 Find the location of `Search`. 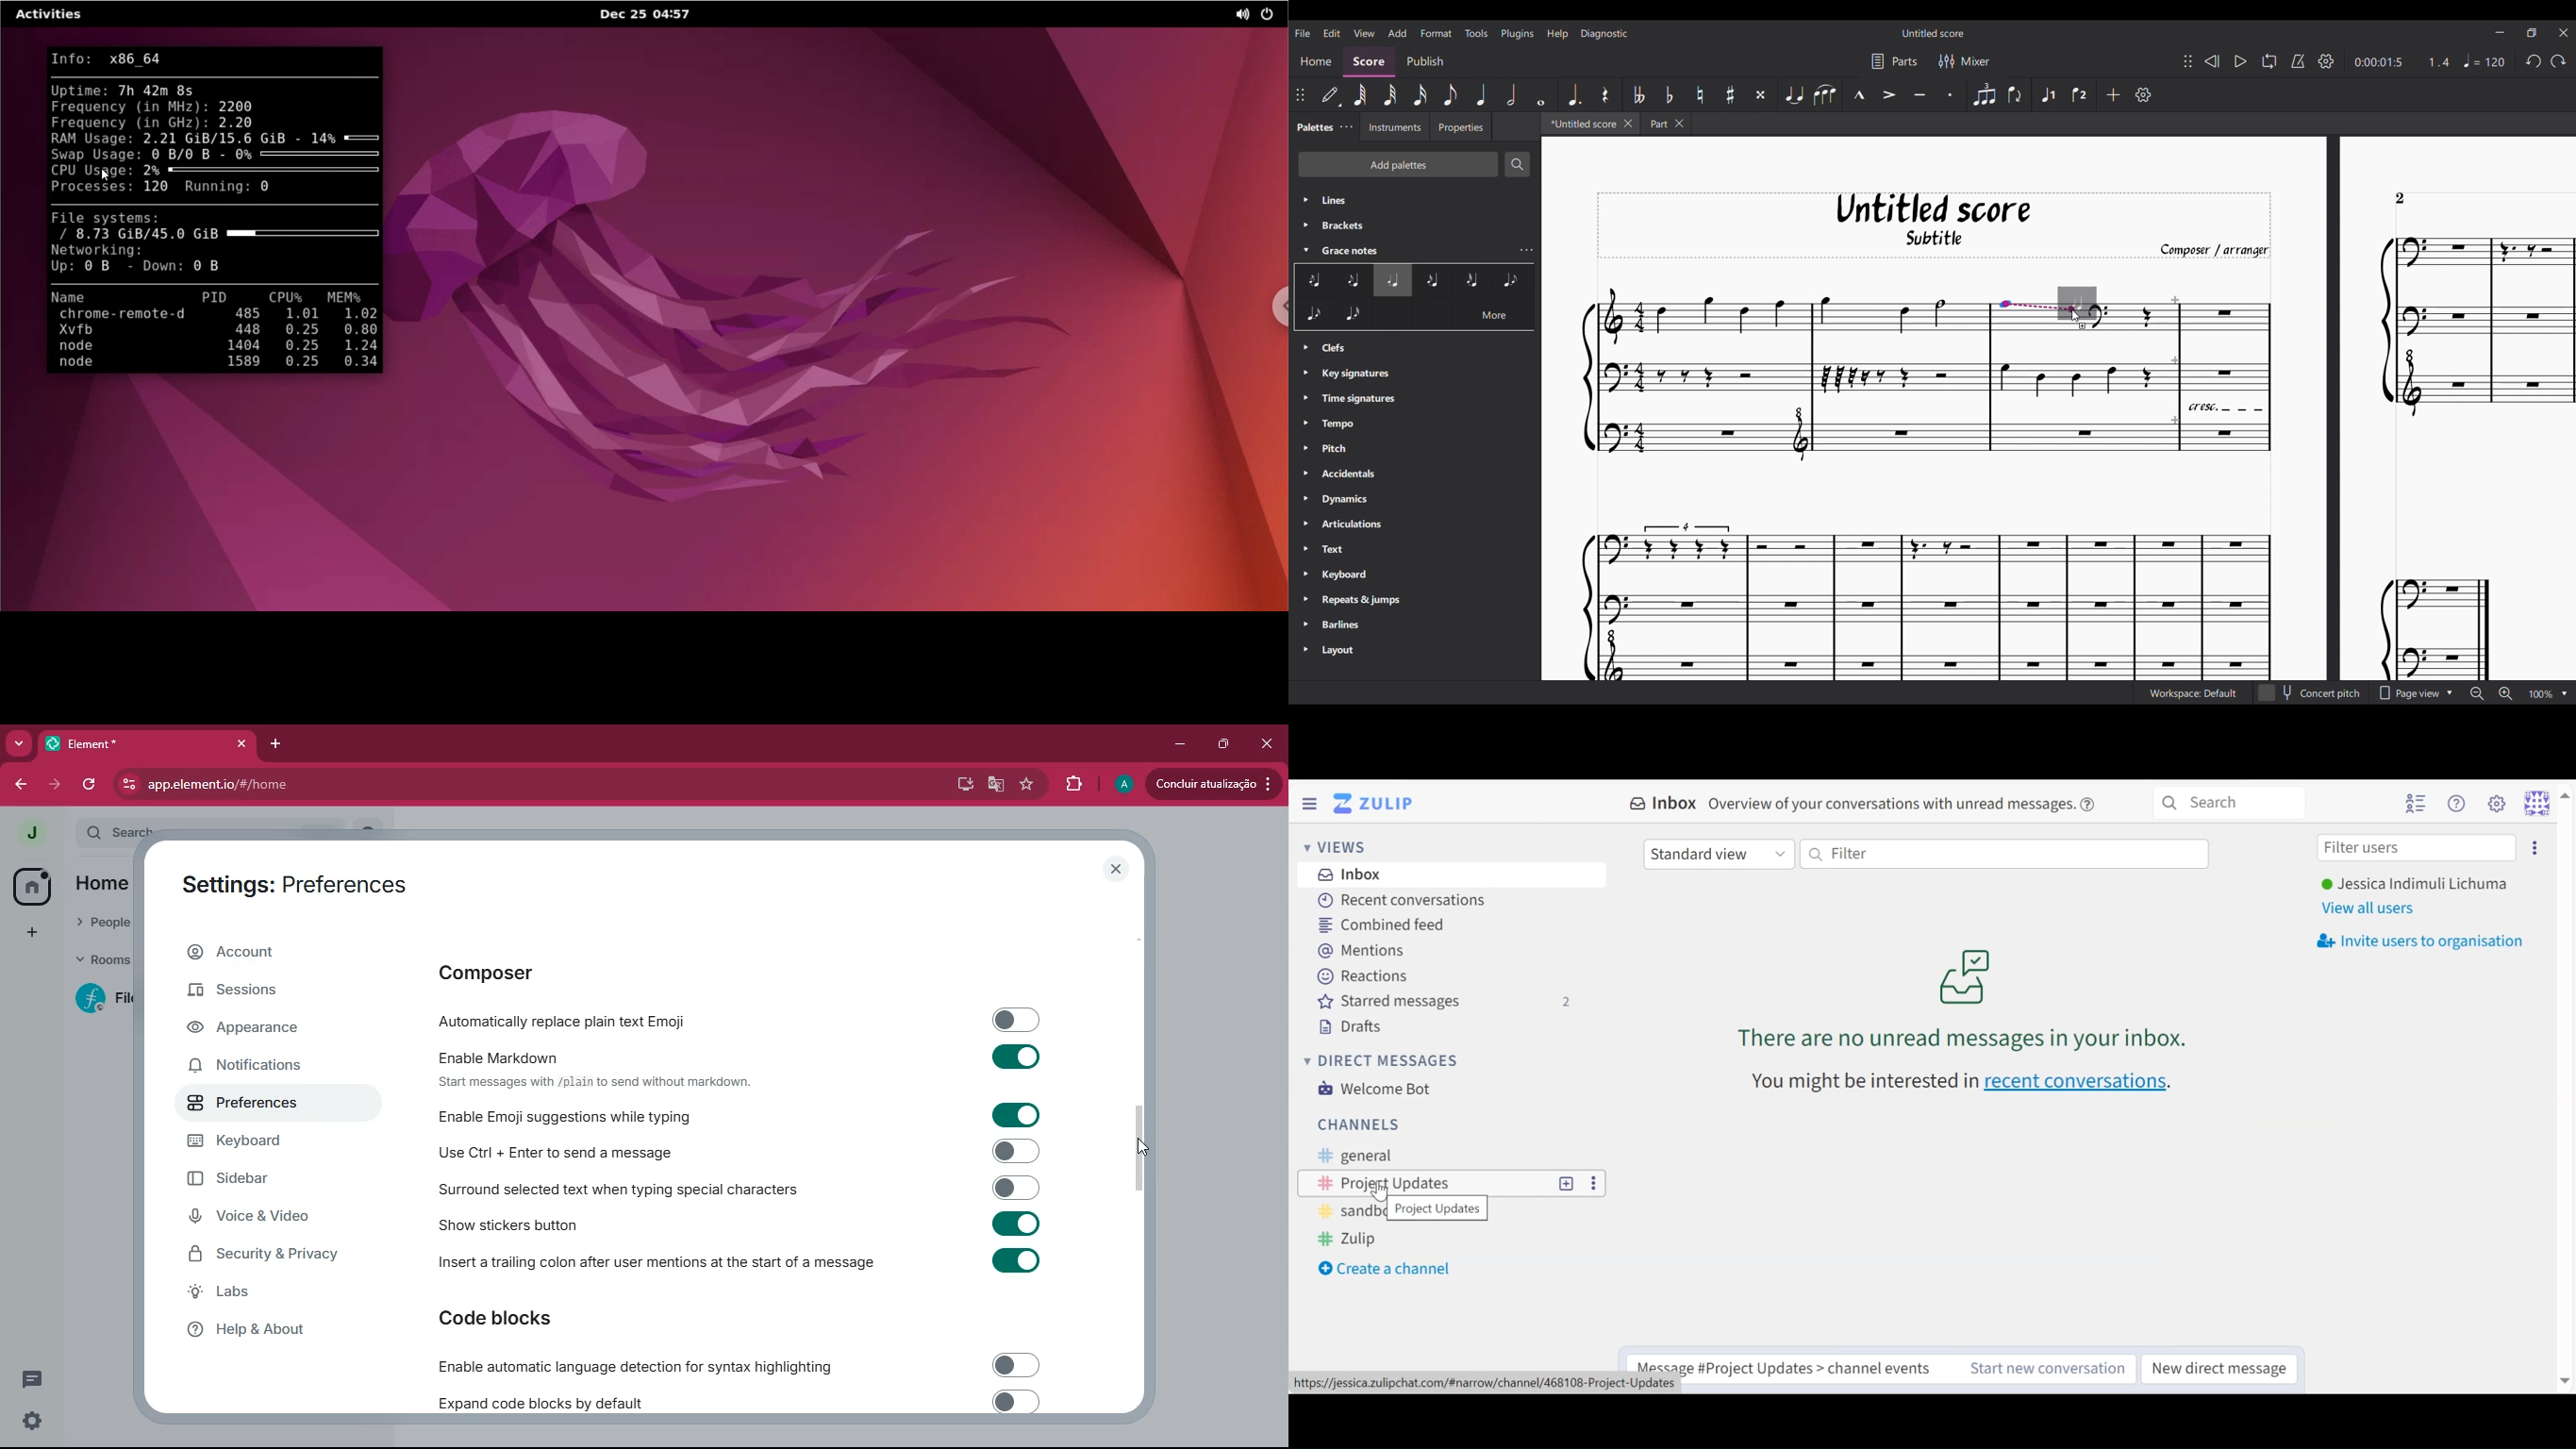

Search is located at coordinates (2229, 801).